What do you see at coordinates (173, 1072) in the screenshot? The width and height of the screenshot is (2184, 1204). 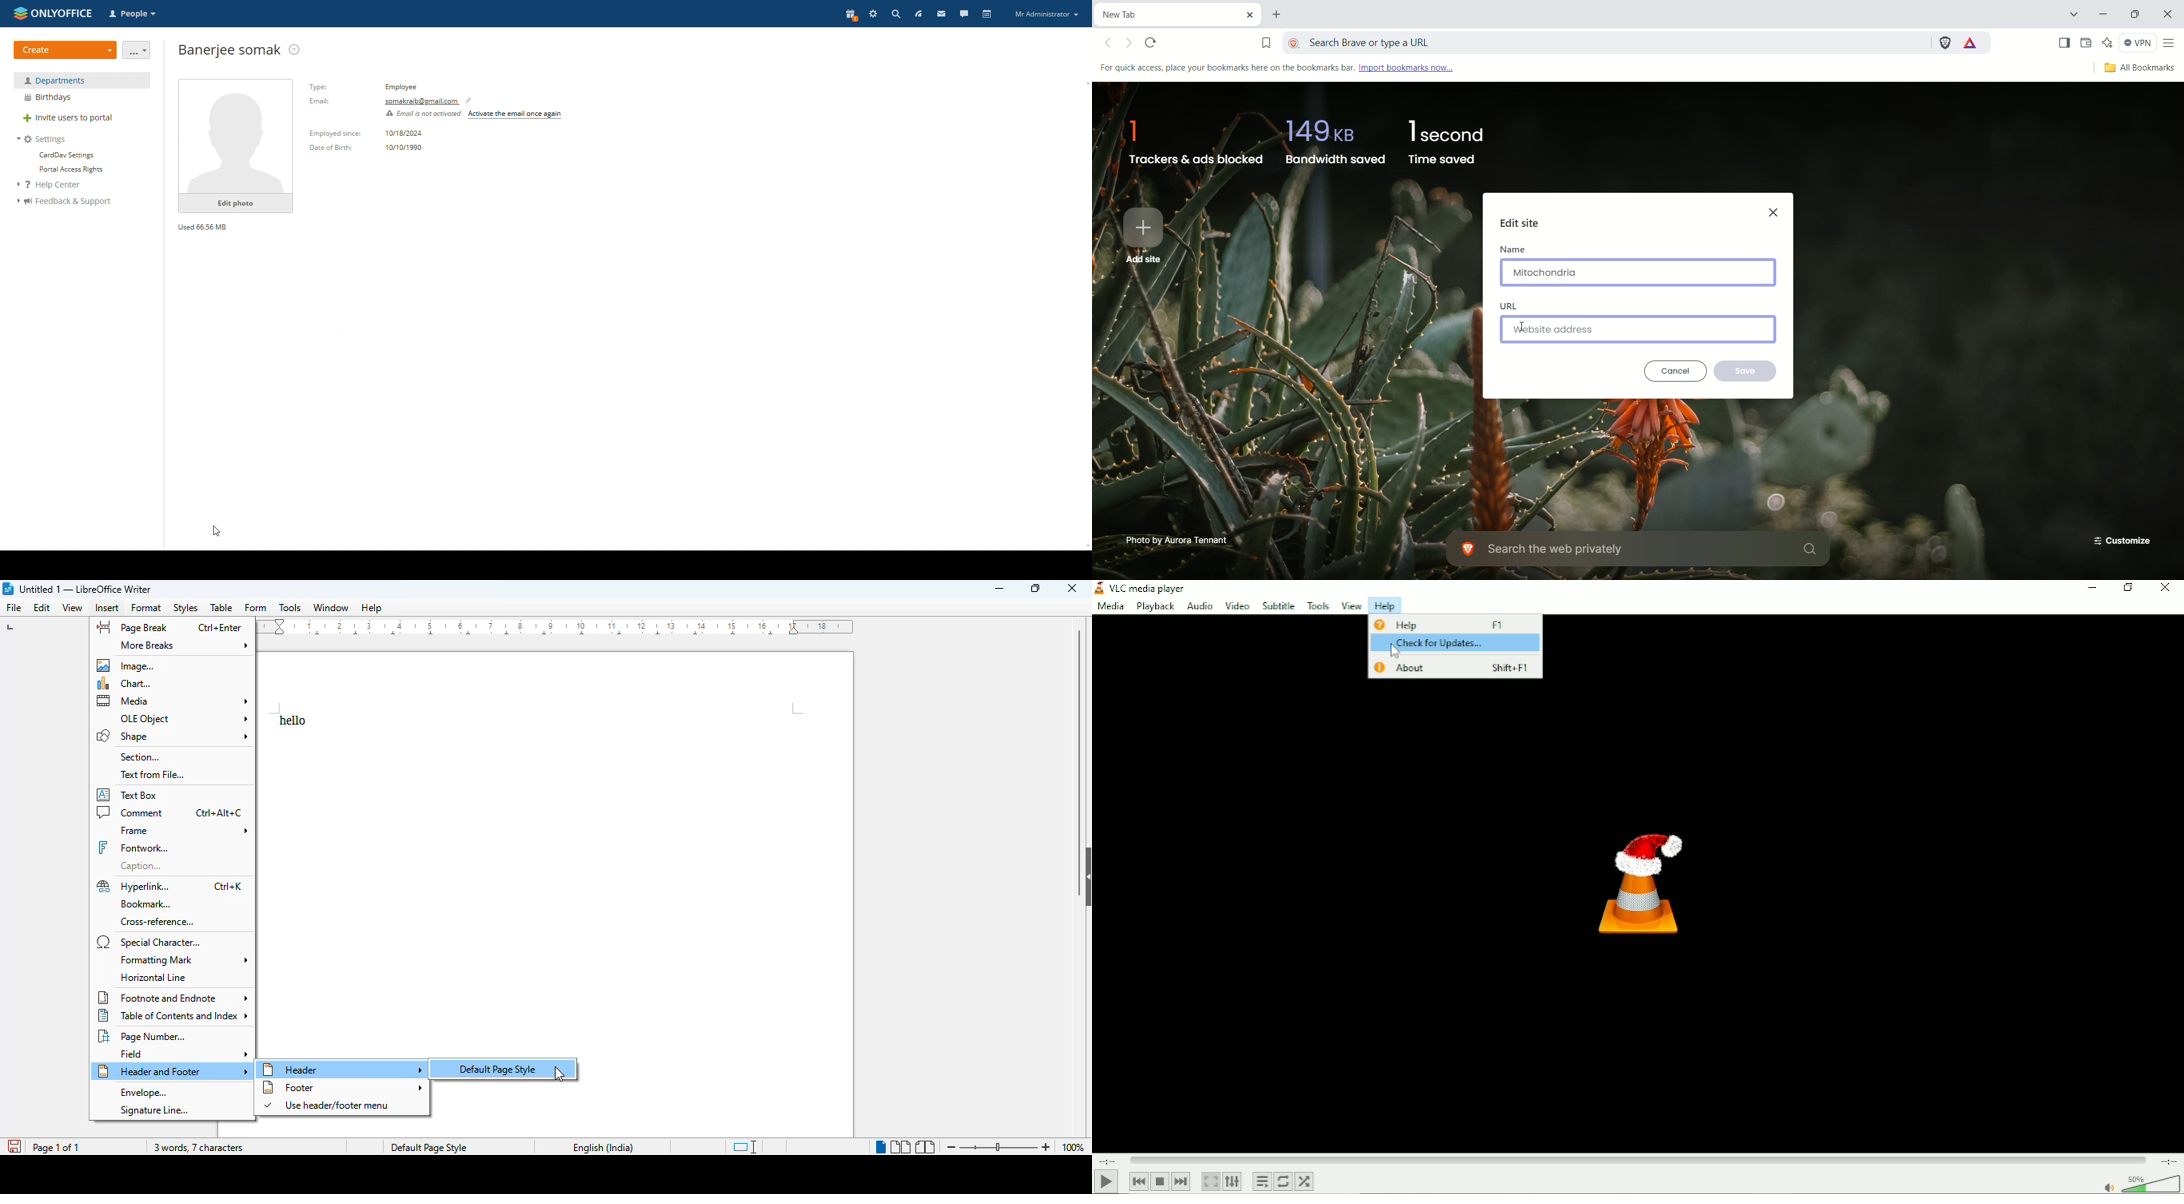 I see `header and footer` at bounding box center [173, 1072].